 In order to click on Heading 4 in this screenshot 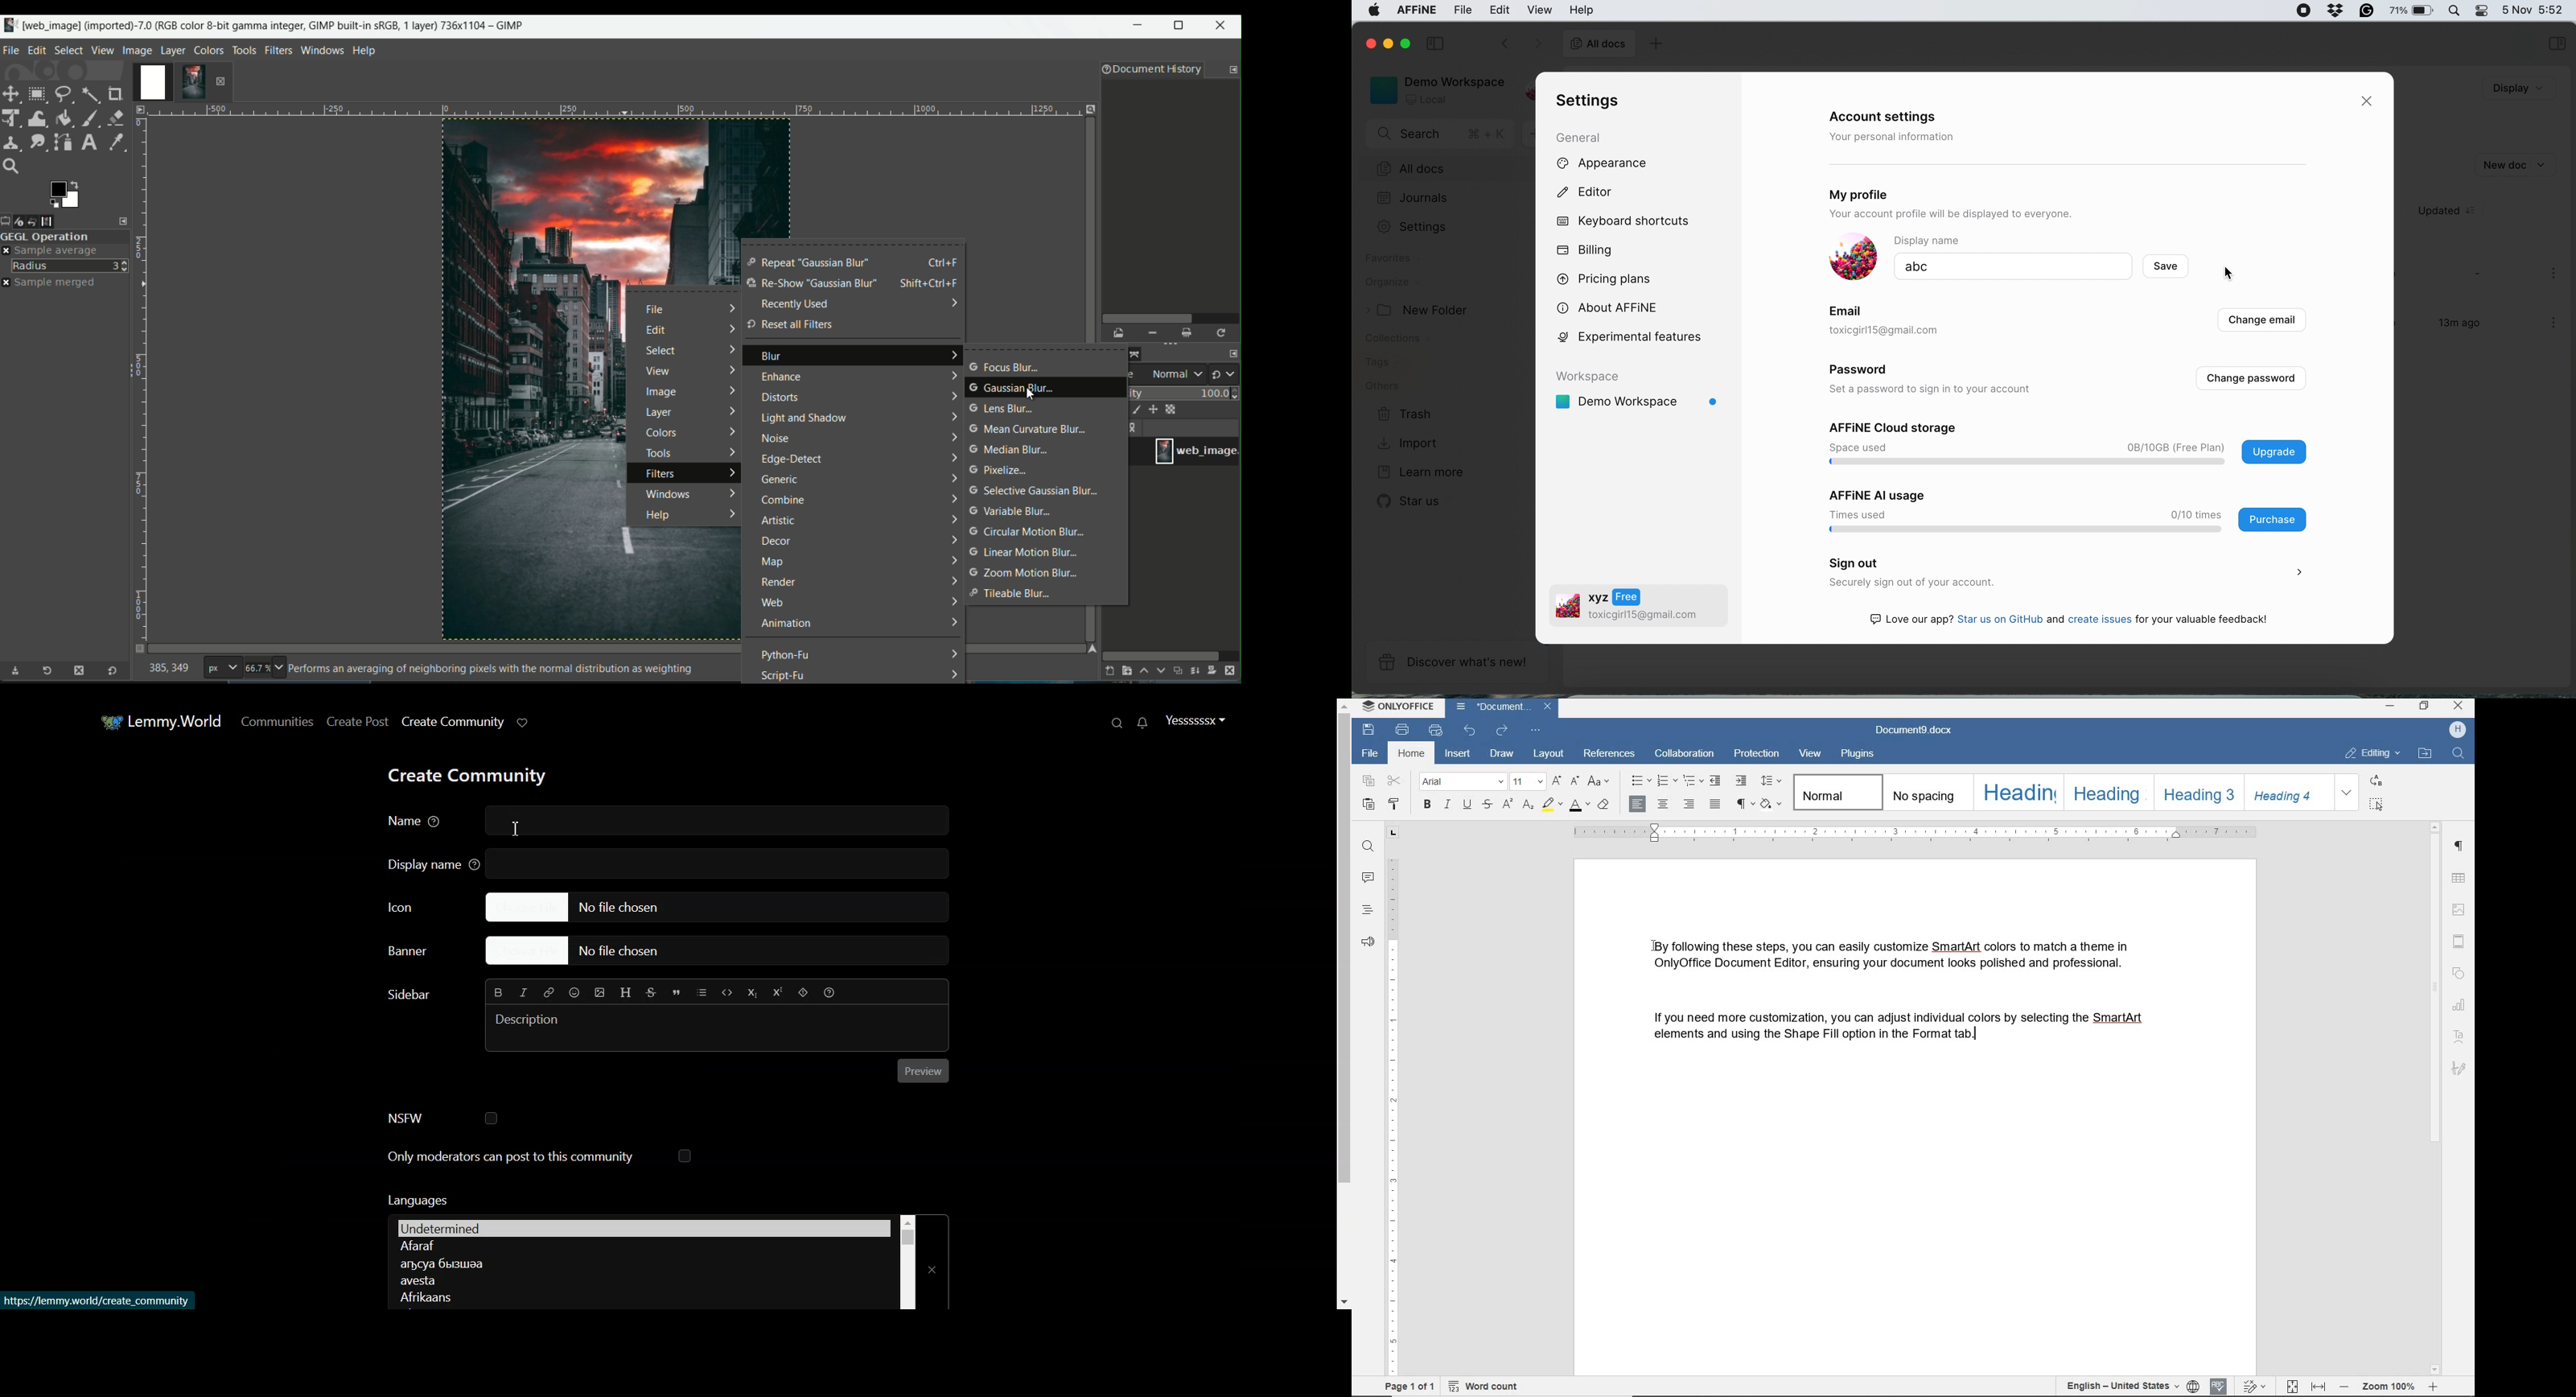, I will do `click(2289, 793)`.